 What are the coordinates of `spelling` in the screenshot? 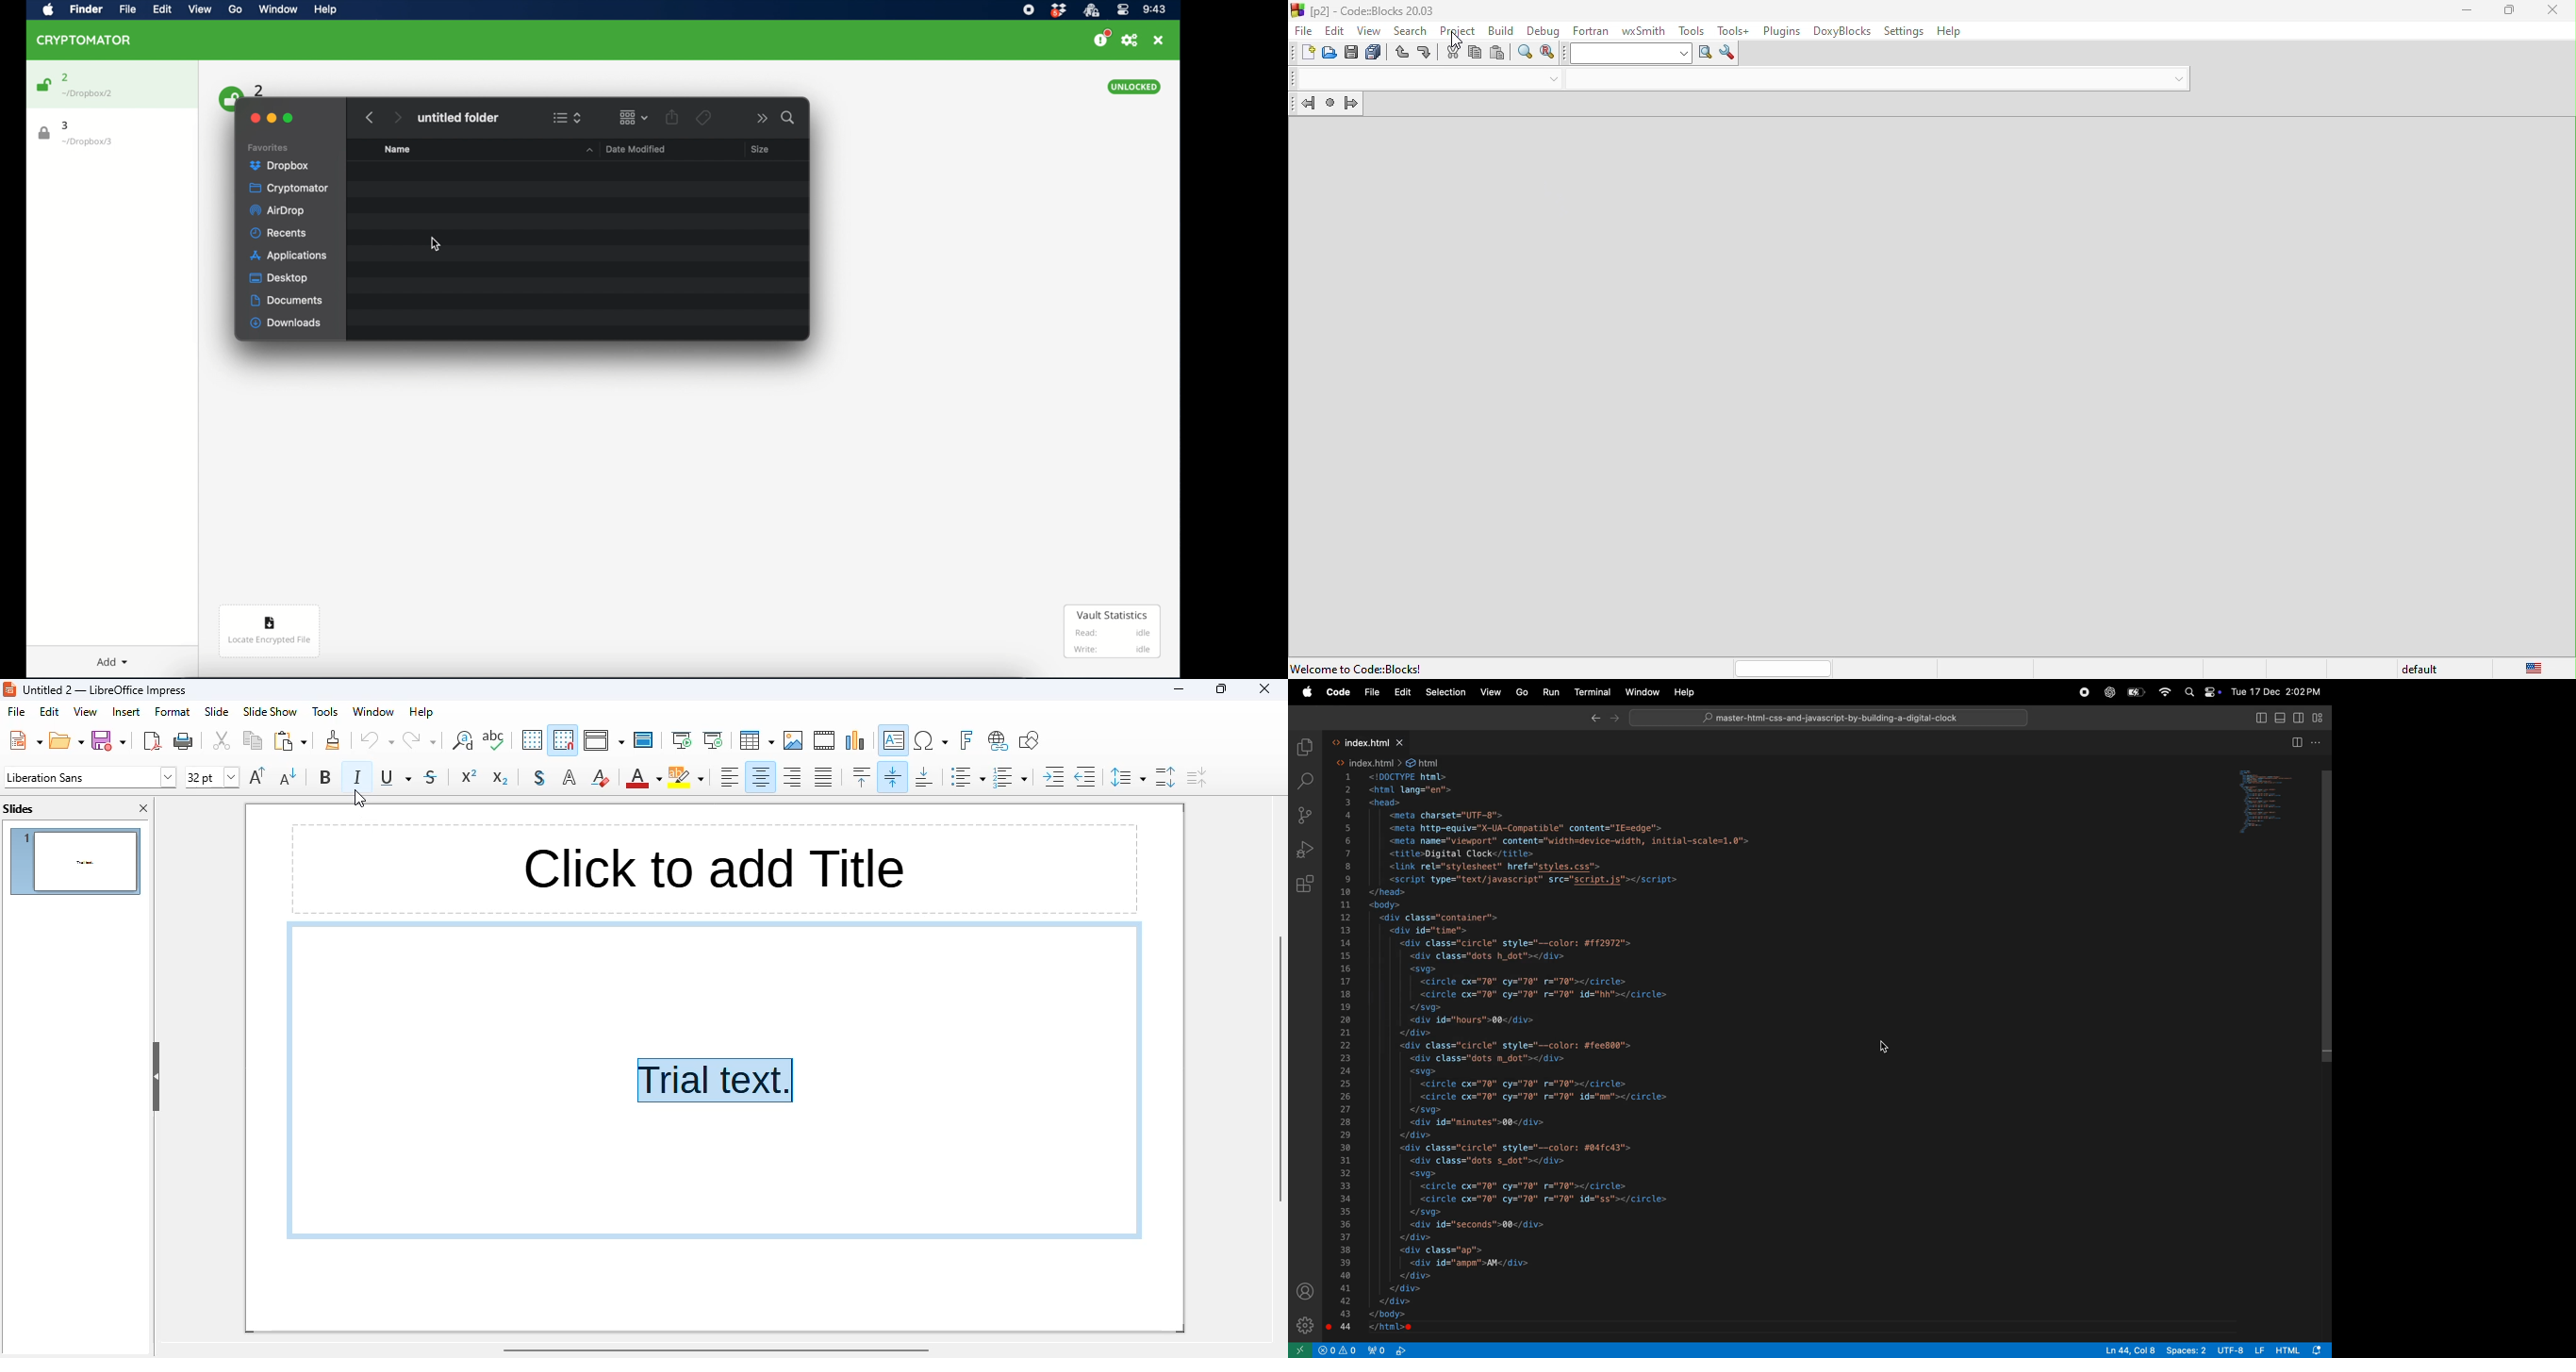 It's located at (493, 739).